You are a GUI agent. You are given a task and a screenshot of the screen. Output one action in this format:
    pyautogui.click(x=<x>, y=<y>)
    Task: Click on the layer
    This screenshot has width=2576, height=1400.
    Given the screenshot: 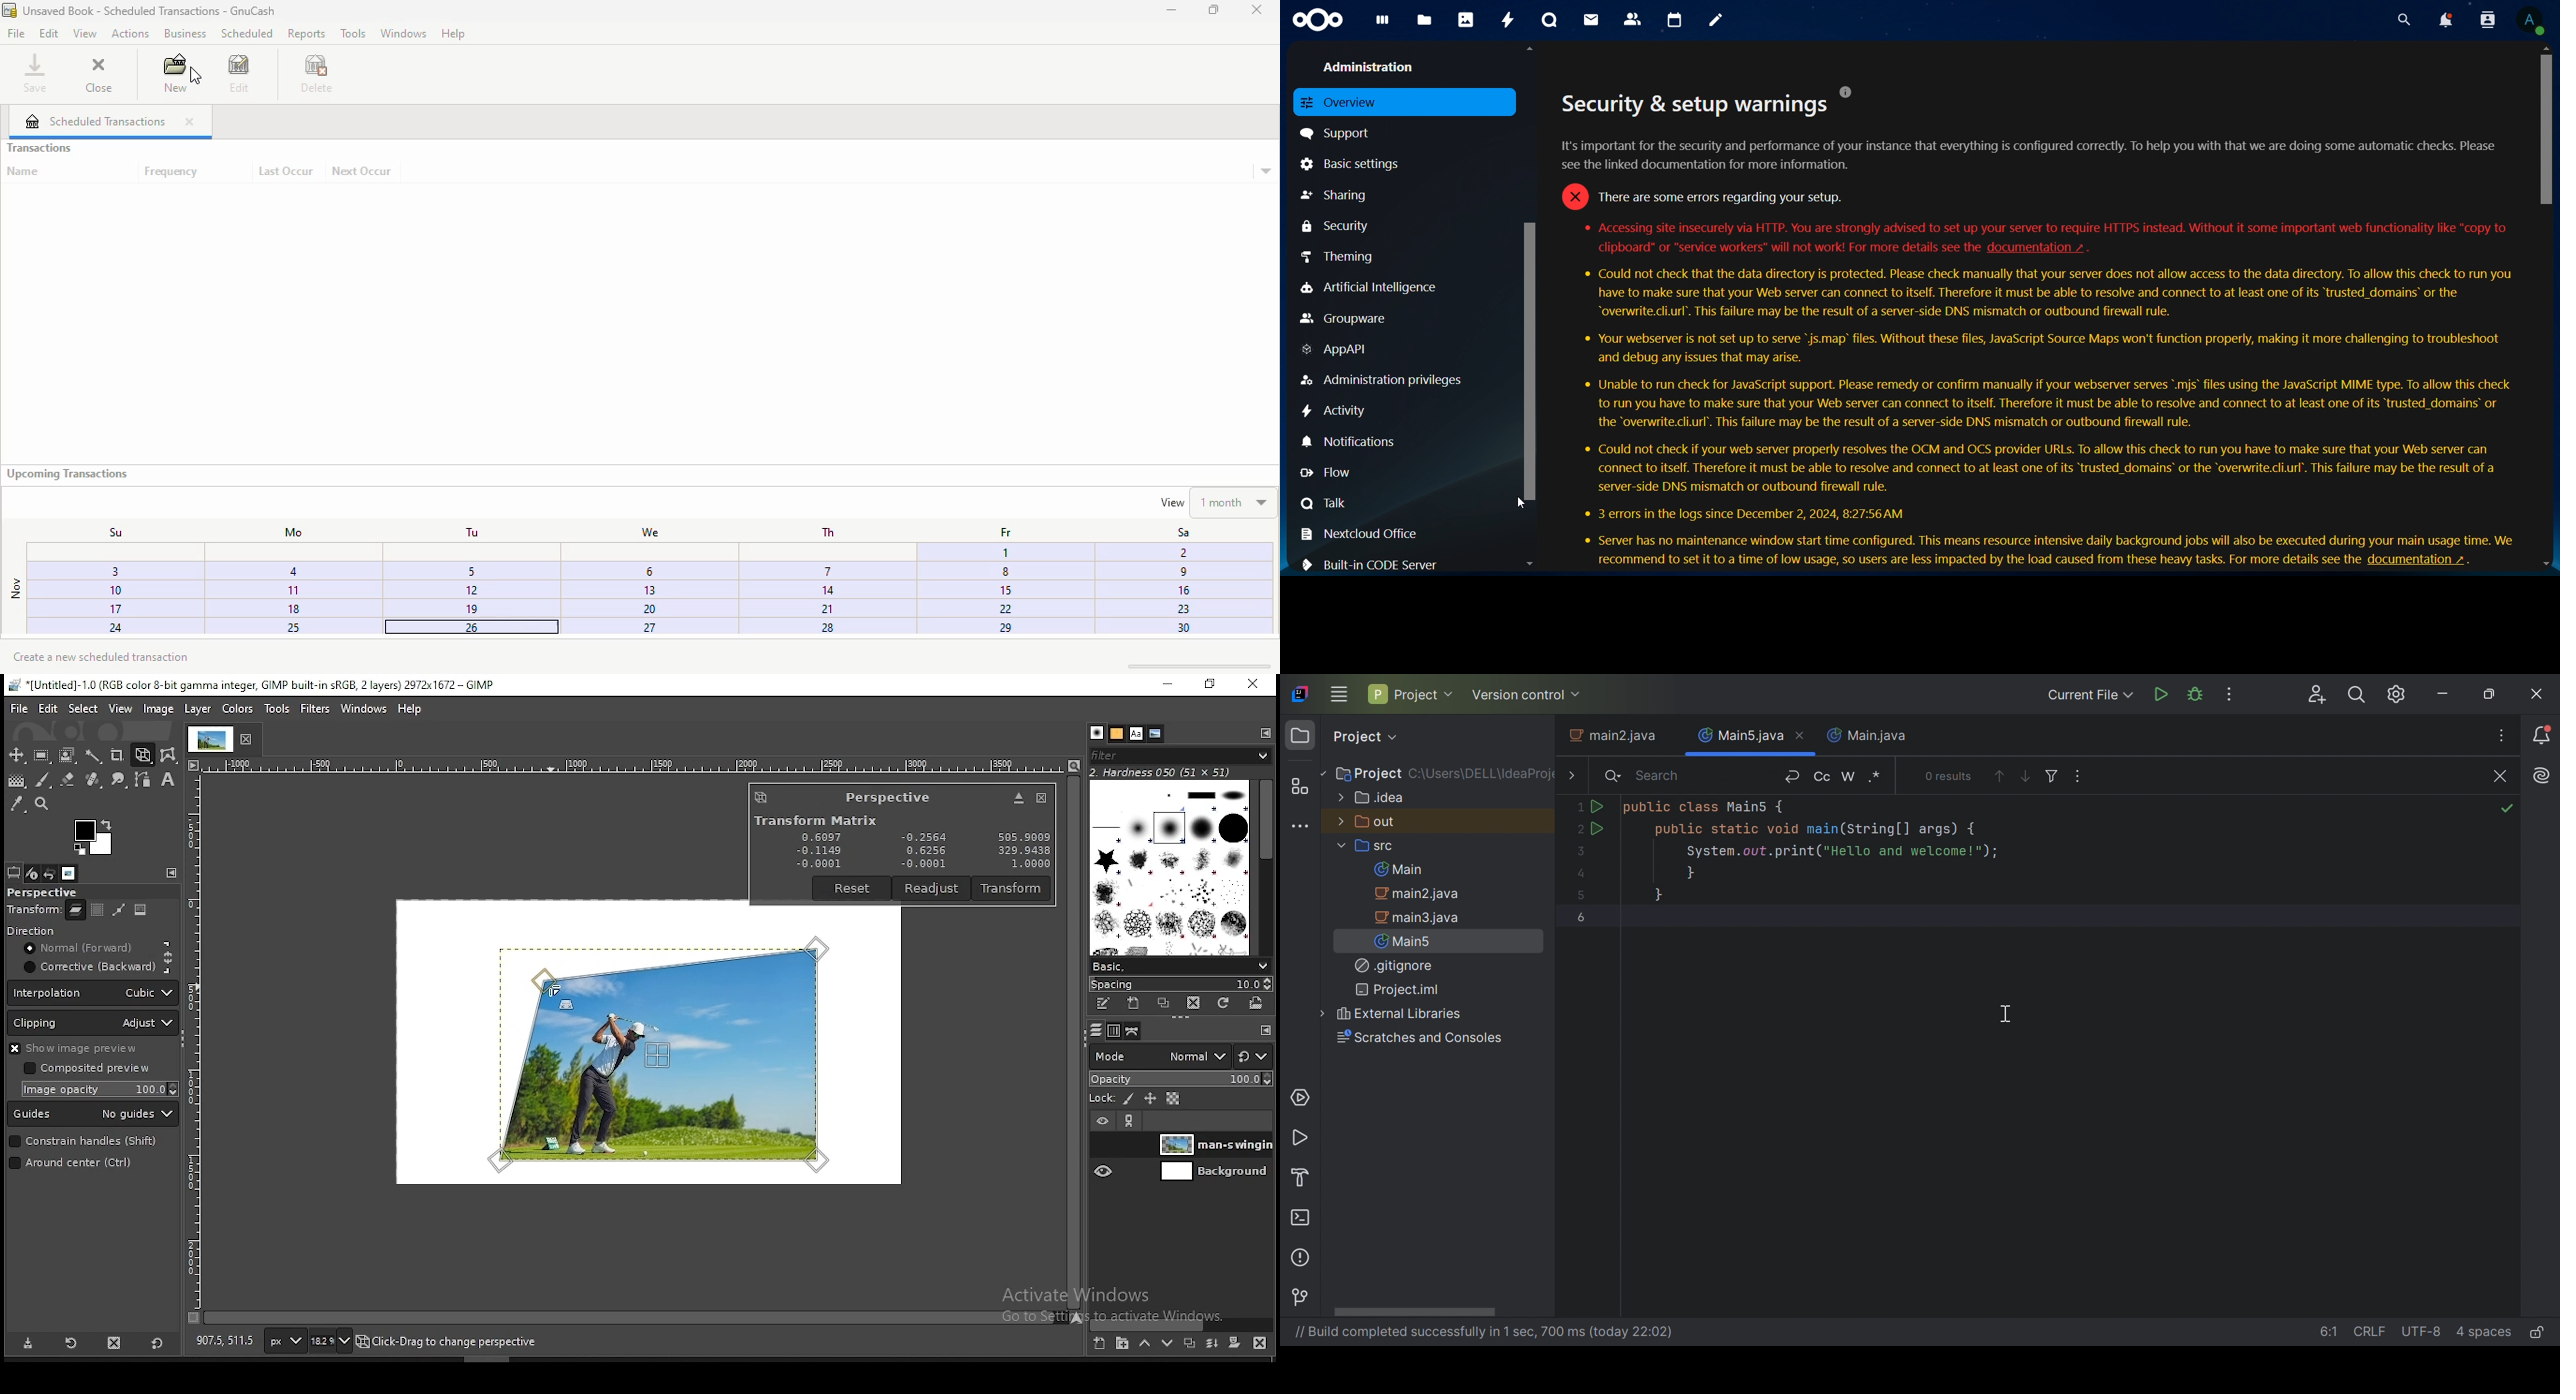 What is the action you would take?
    pyautogui.click(x=74, y=913)
    